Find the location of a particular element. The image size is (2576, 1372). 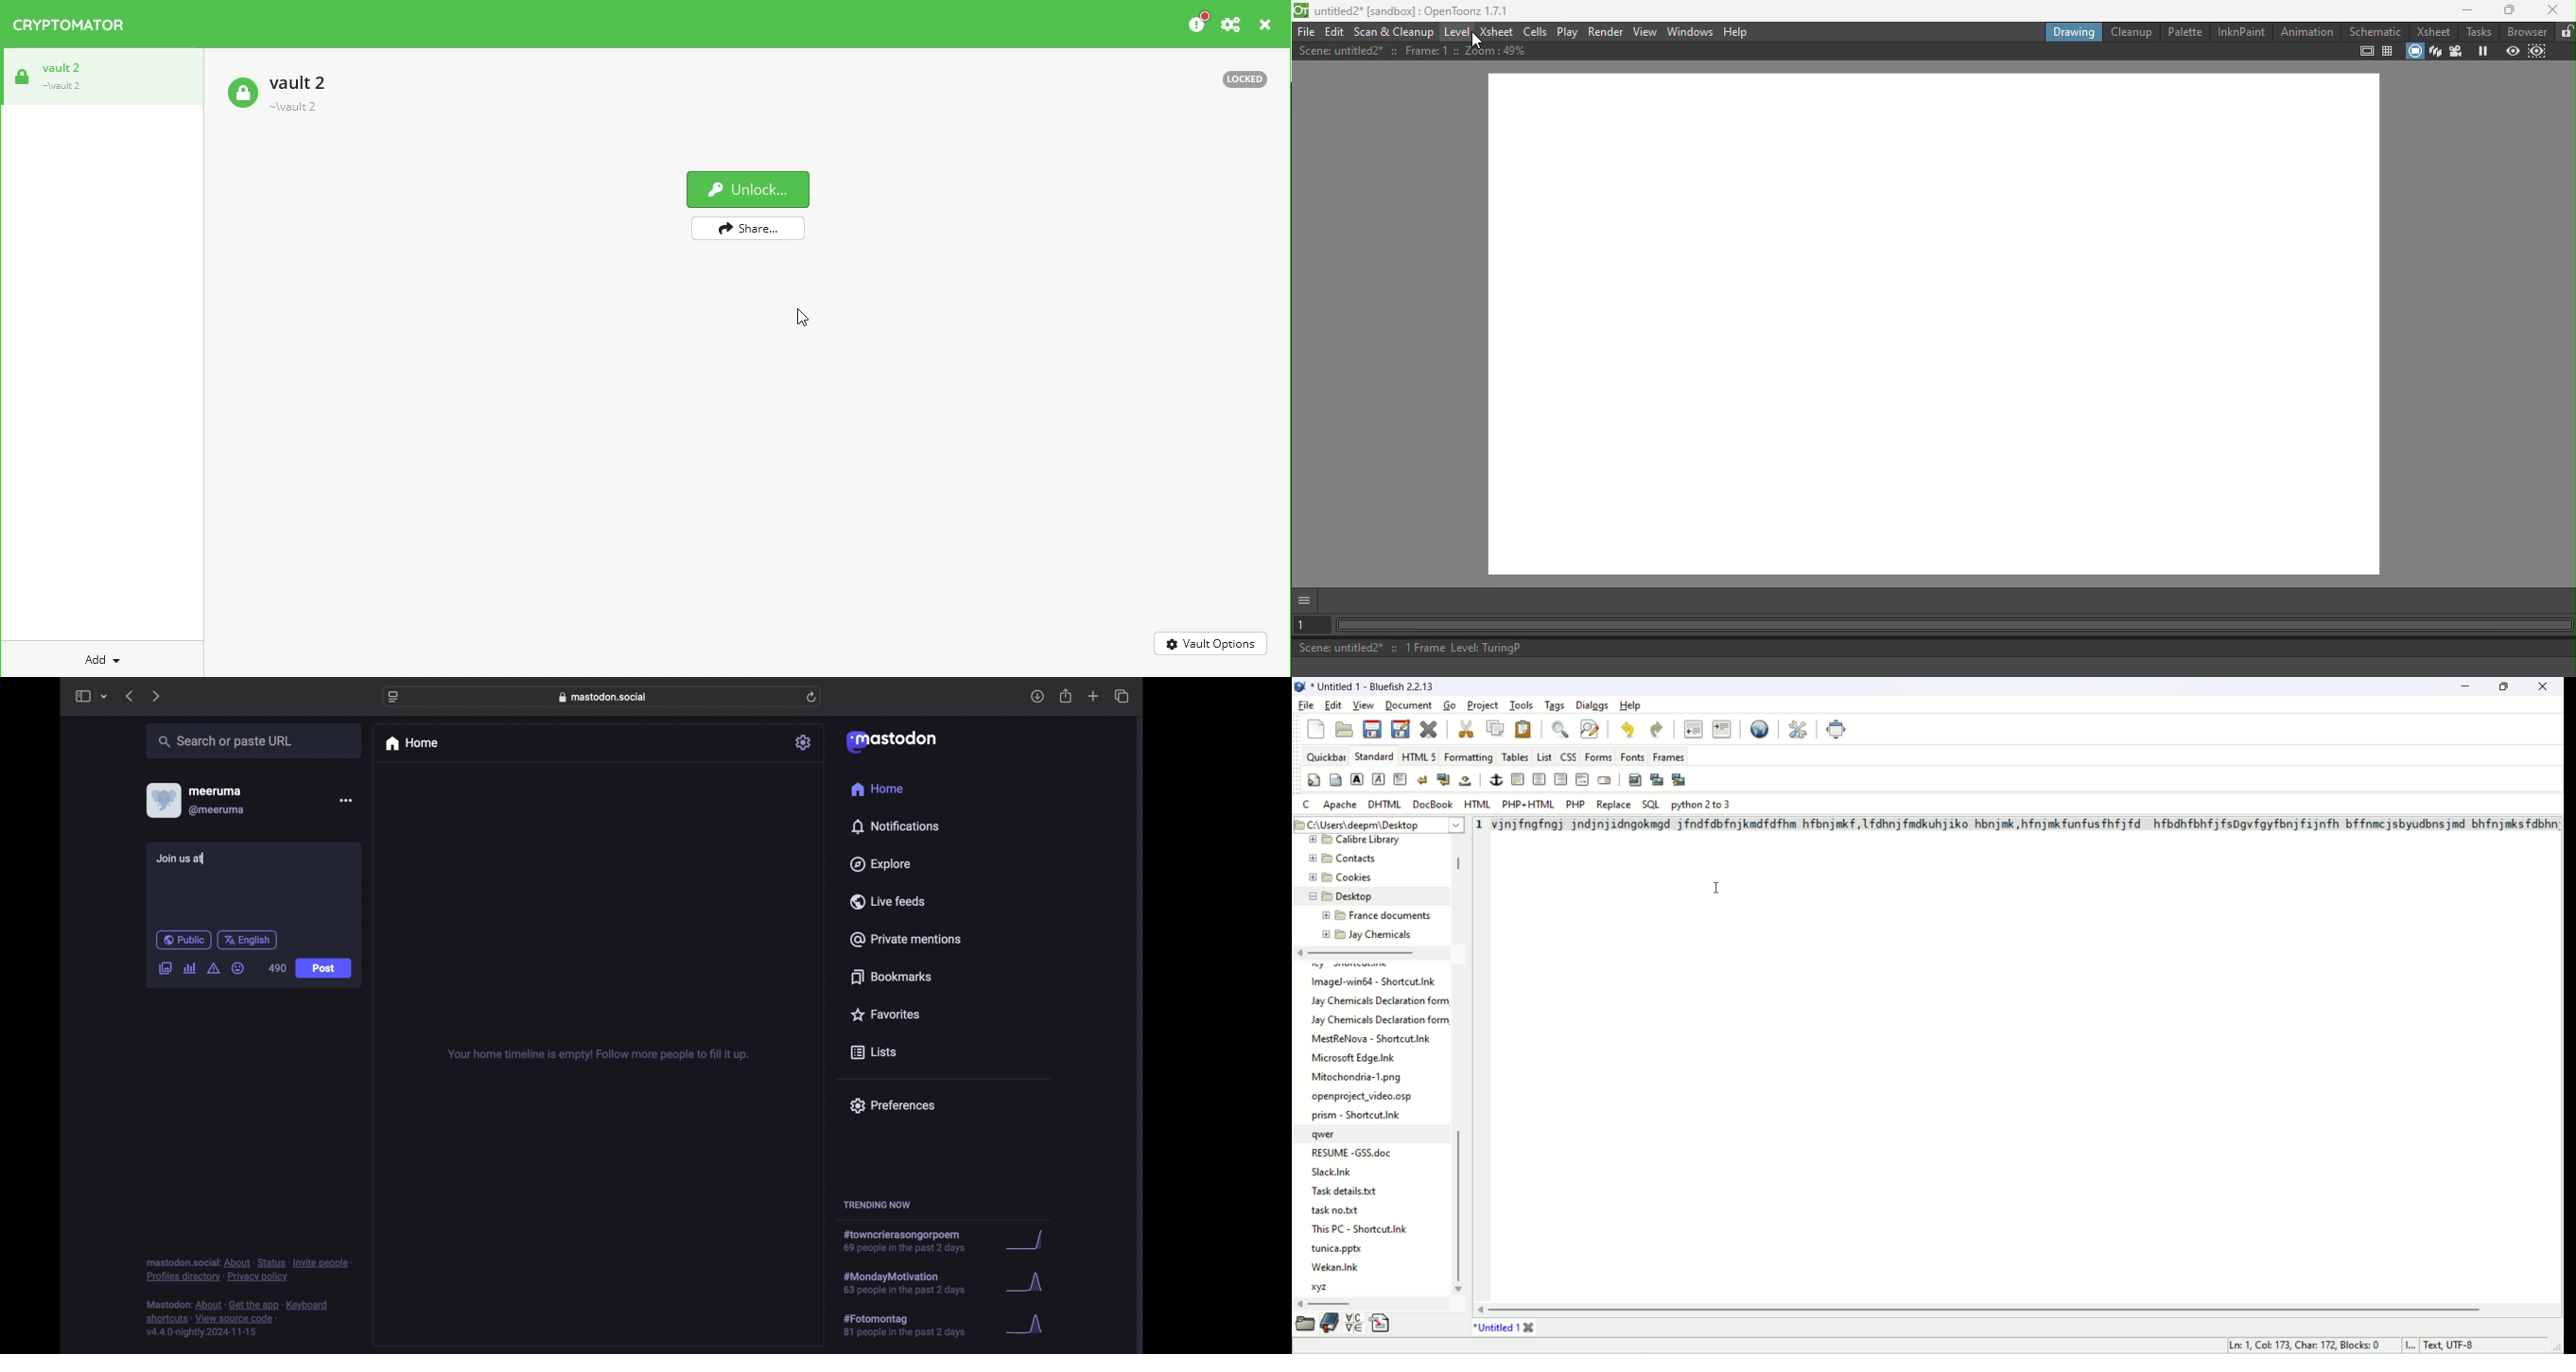

favorites is located at coordinates (885, 1014).